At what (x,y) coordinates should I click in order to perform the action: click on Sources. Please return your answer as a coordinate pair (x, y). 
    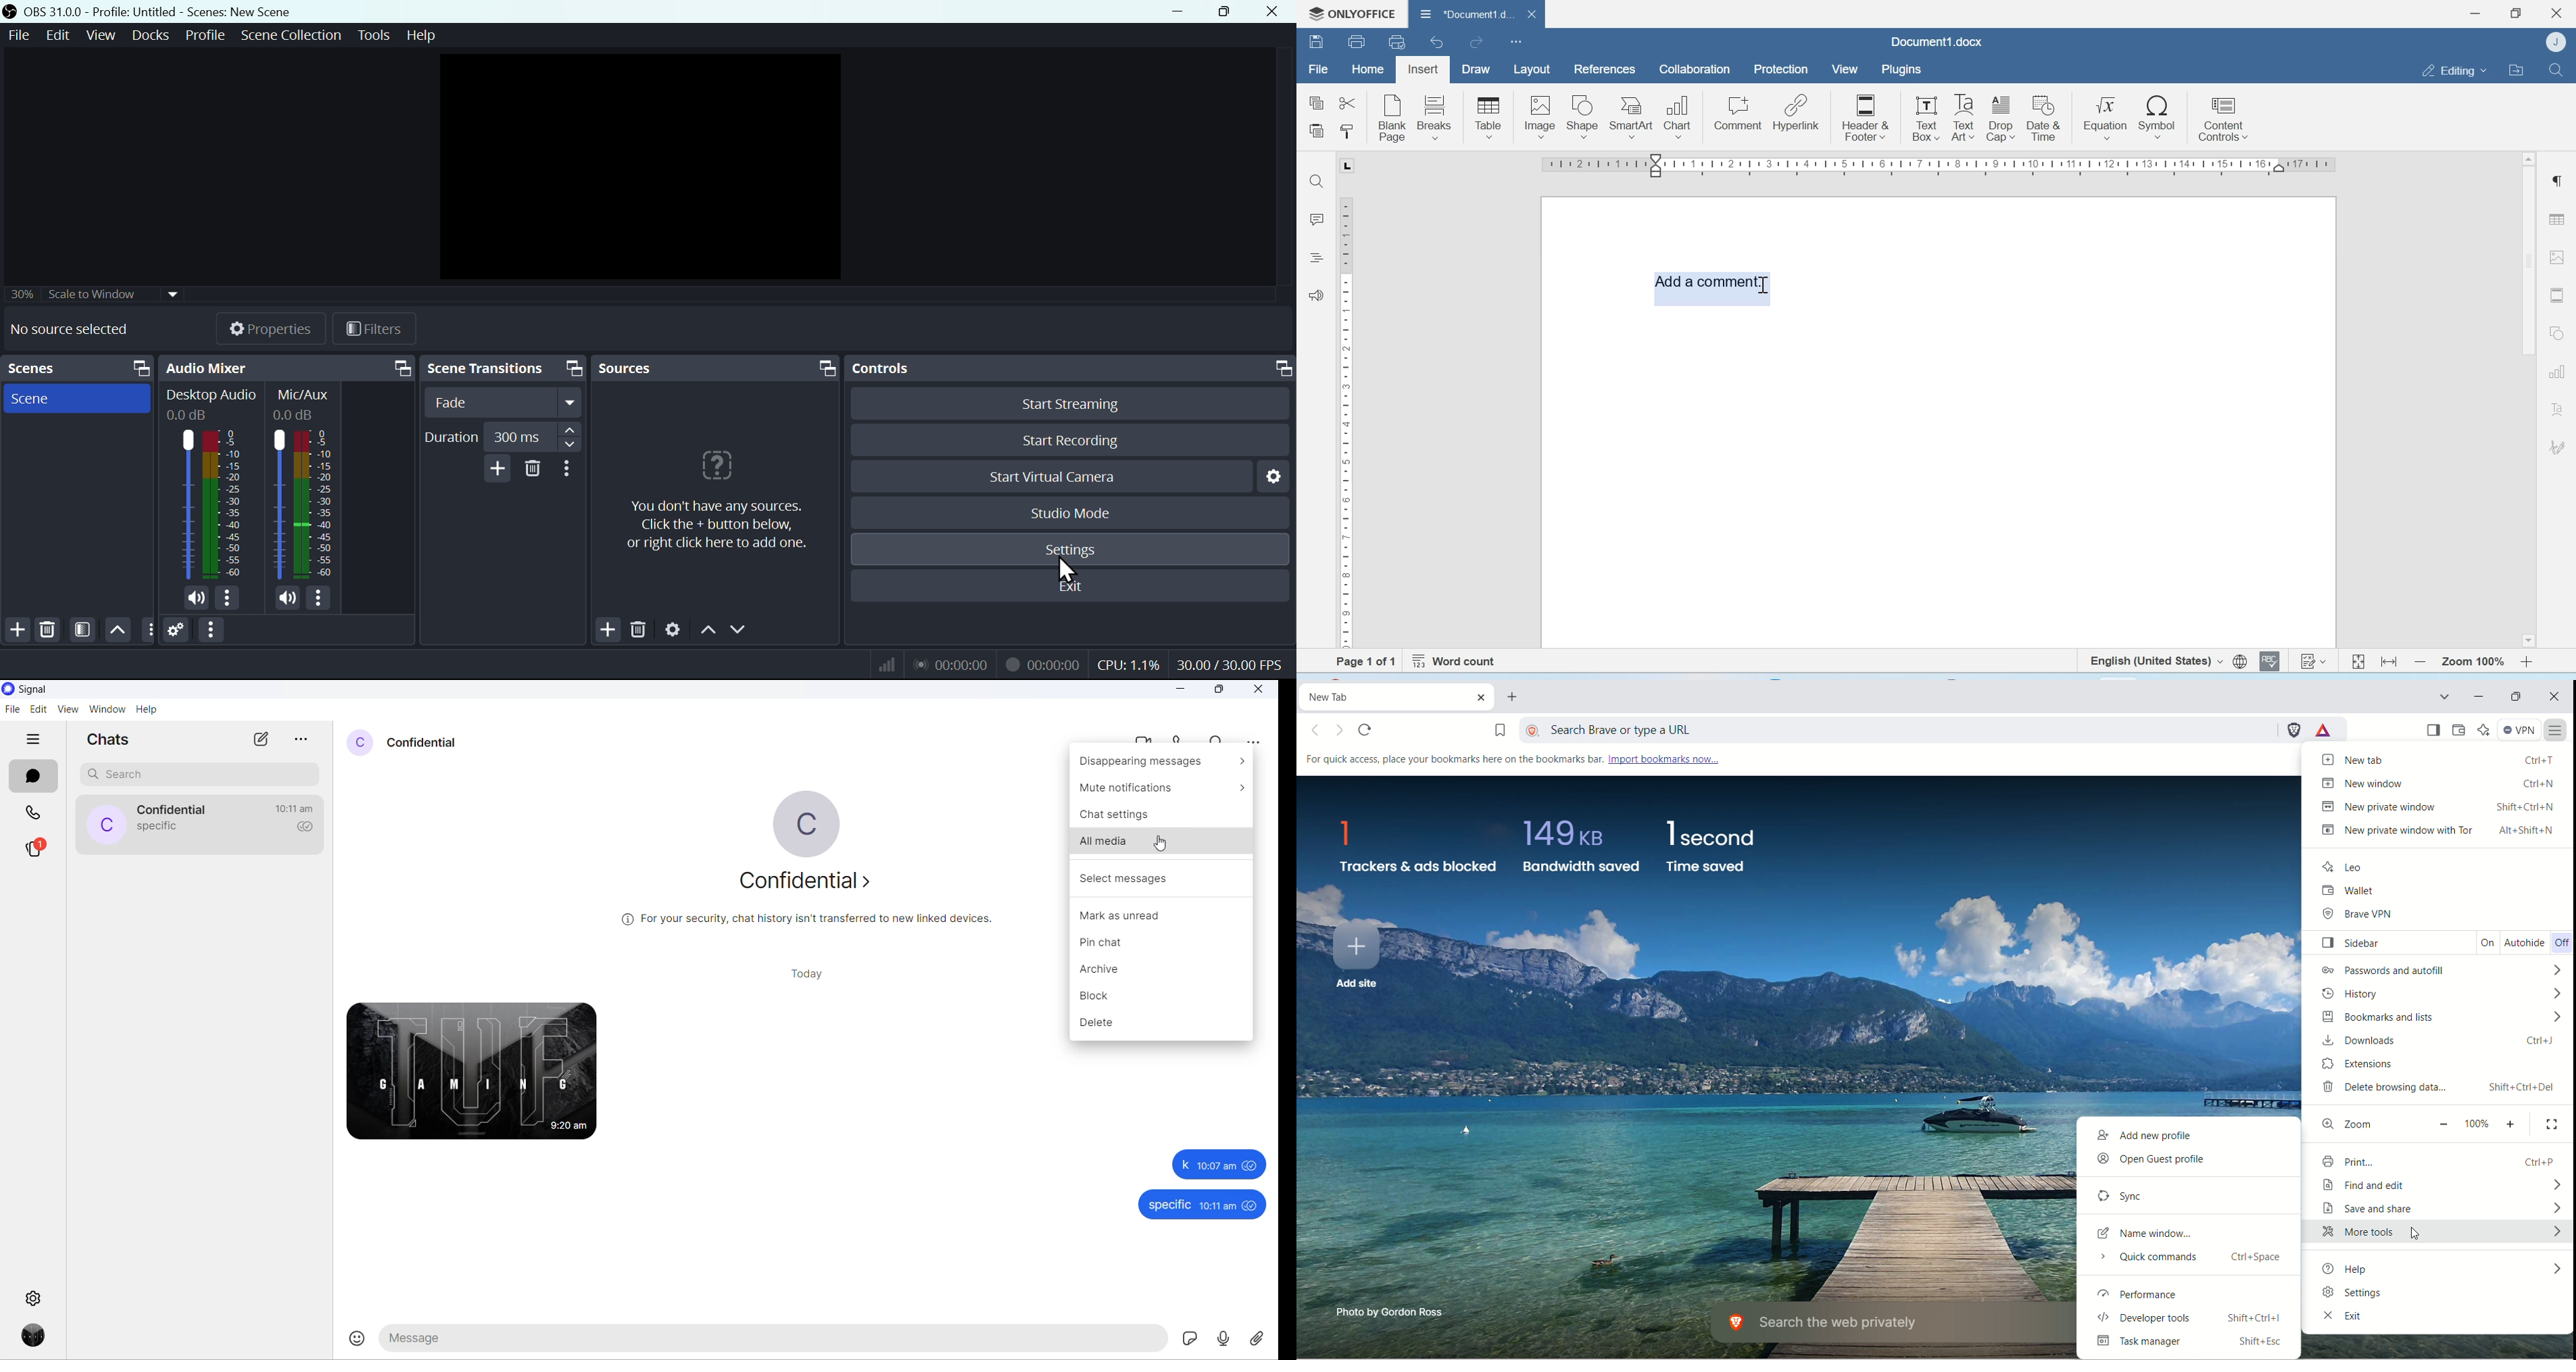
    Looking at the image, I should click on (720, 367).